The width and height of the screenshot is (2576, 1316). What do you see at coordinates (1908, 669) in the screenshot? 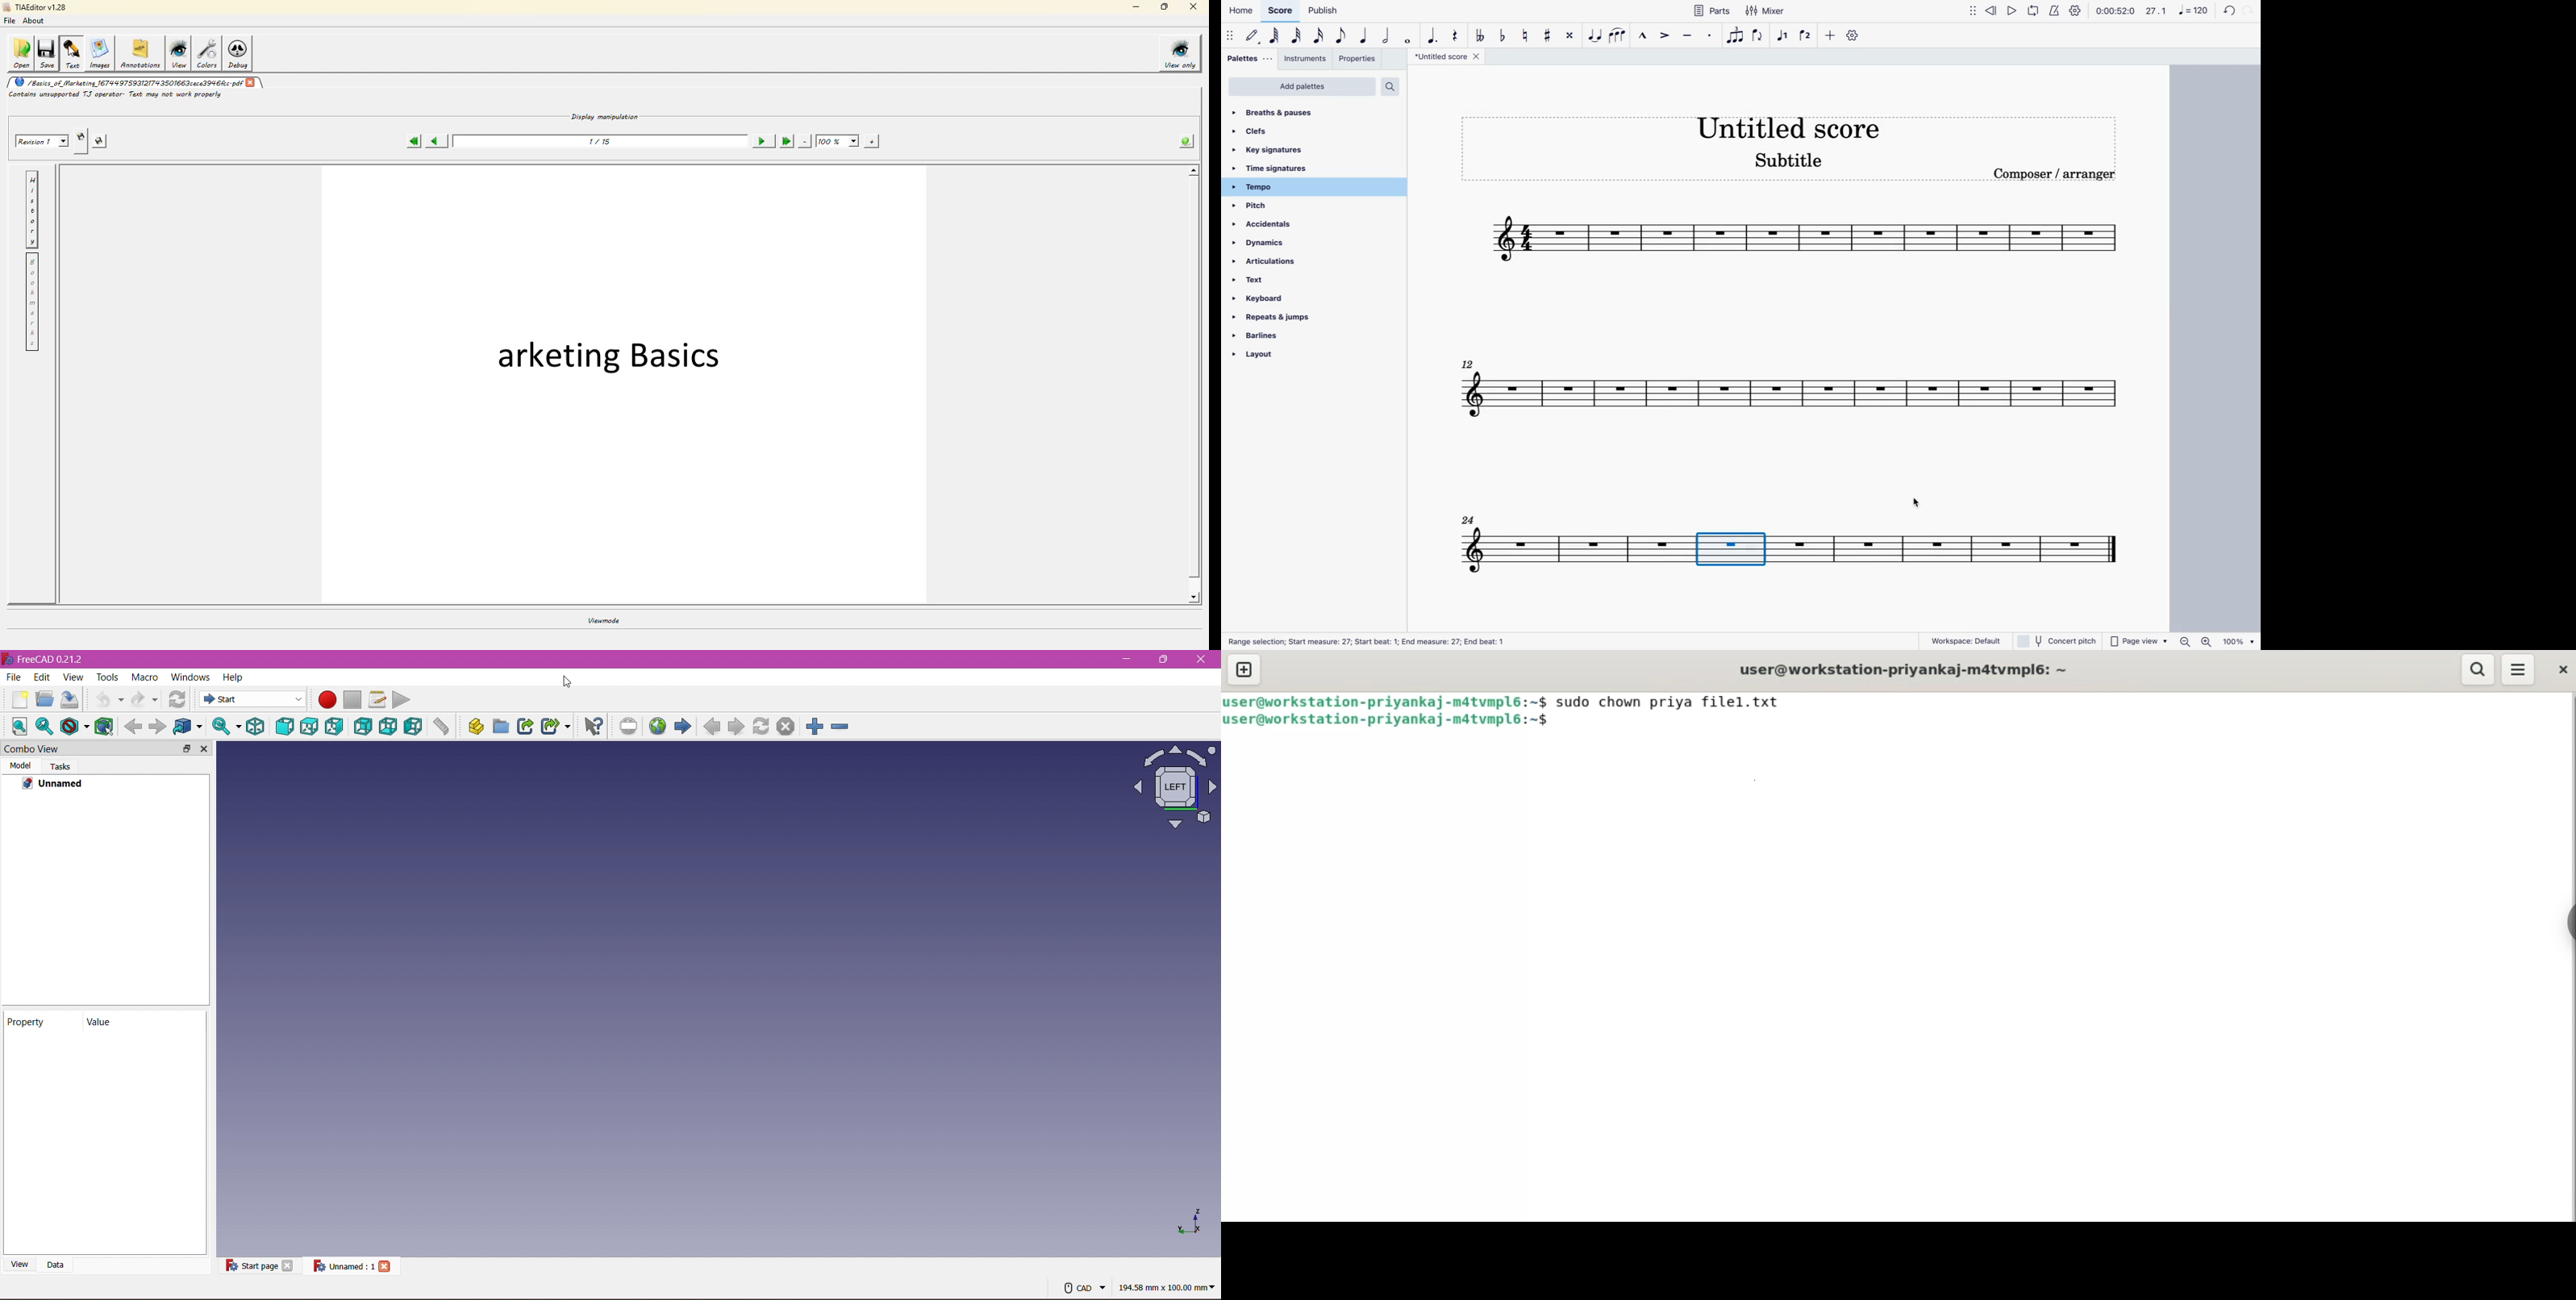
I see `user@workstation-priyankaj-m4tvmpl6: ~` at bounding box center [1908, 669].